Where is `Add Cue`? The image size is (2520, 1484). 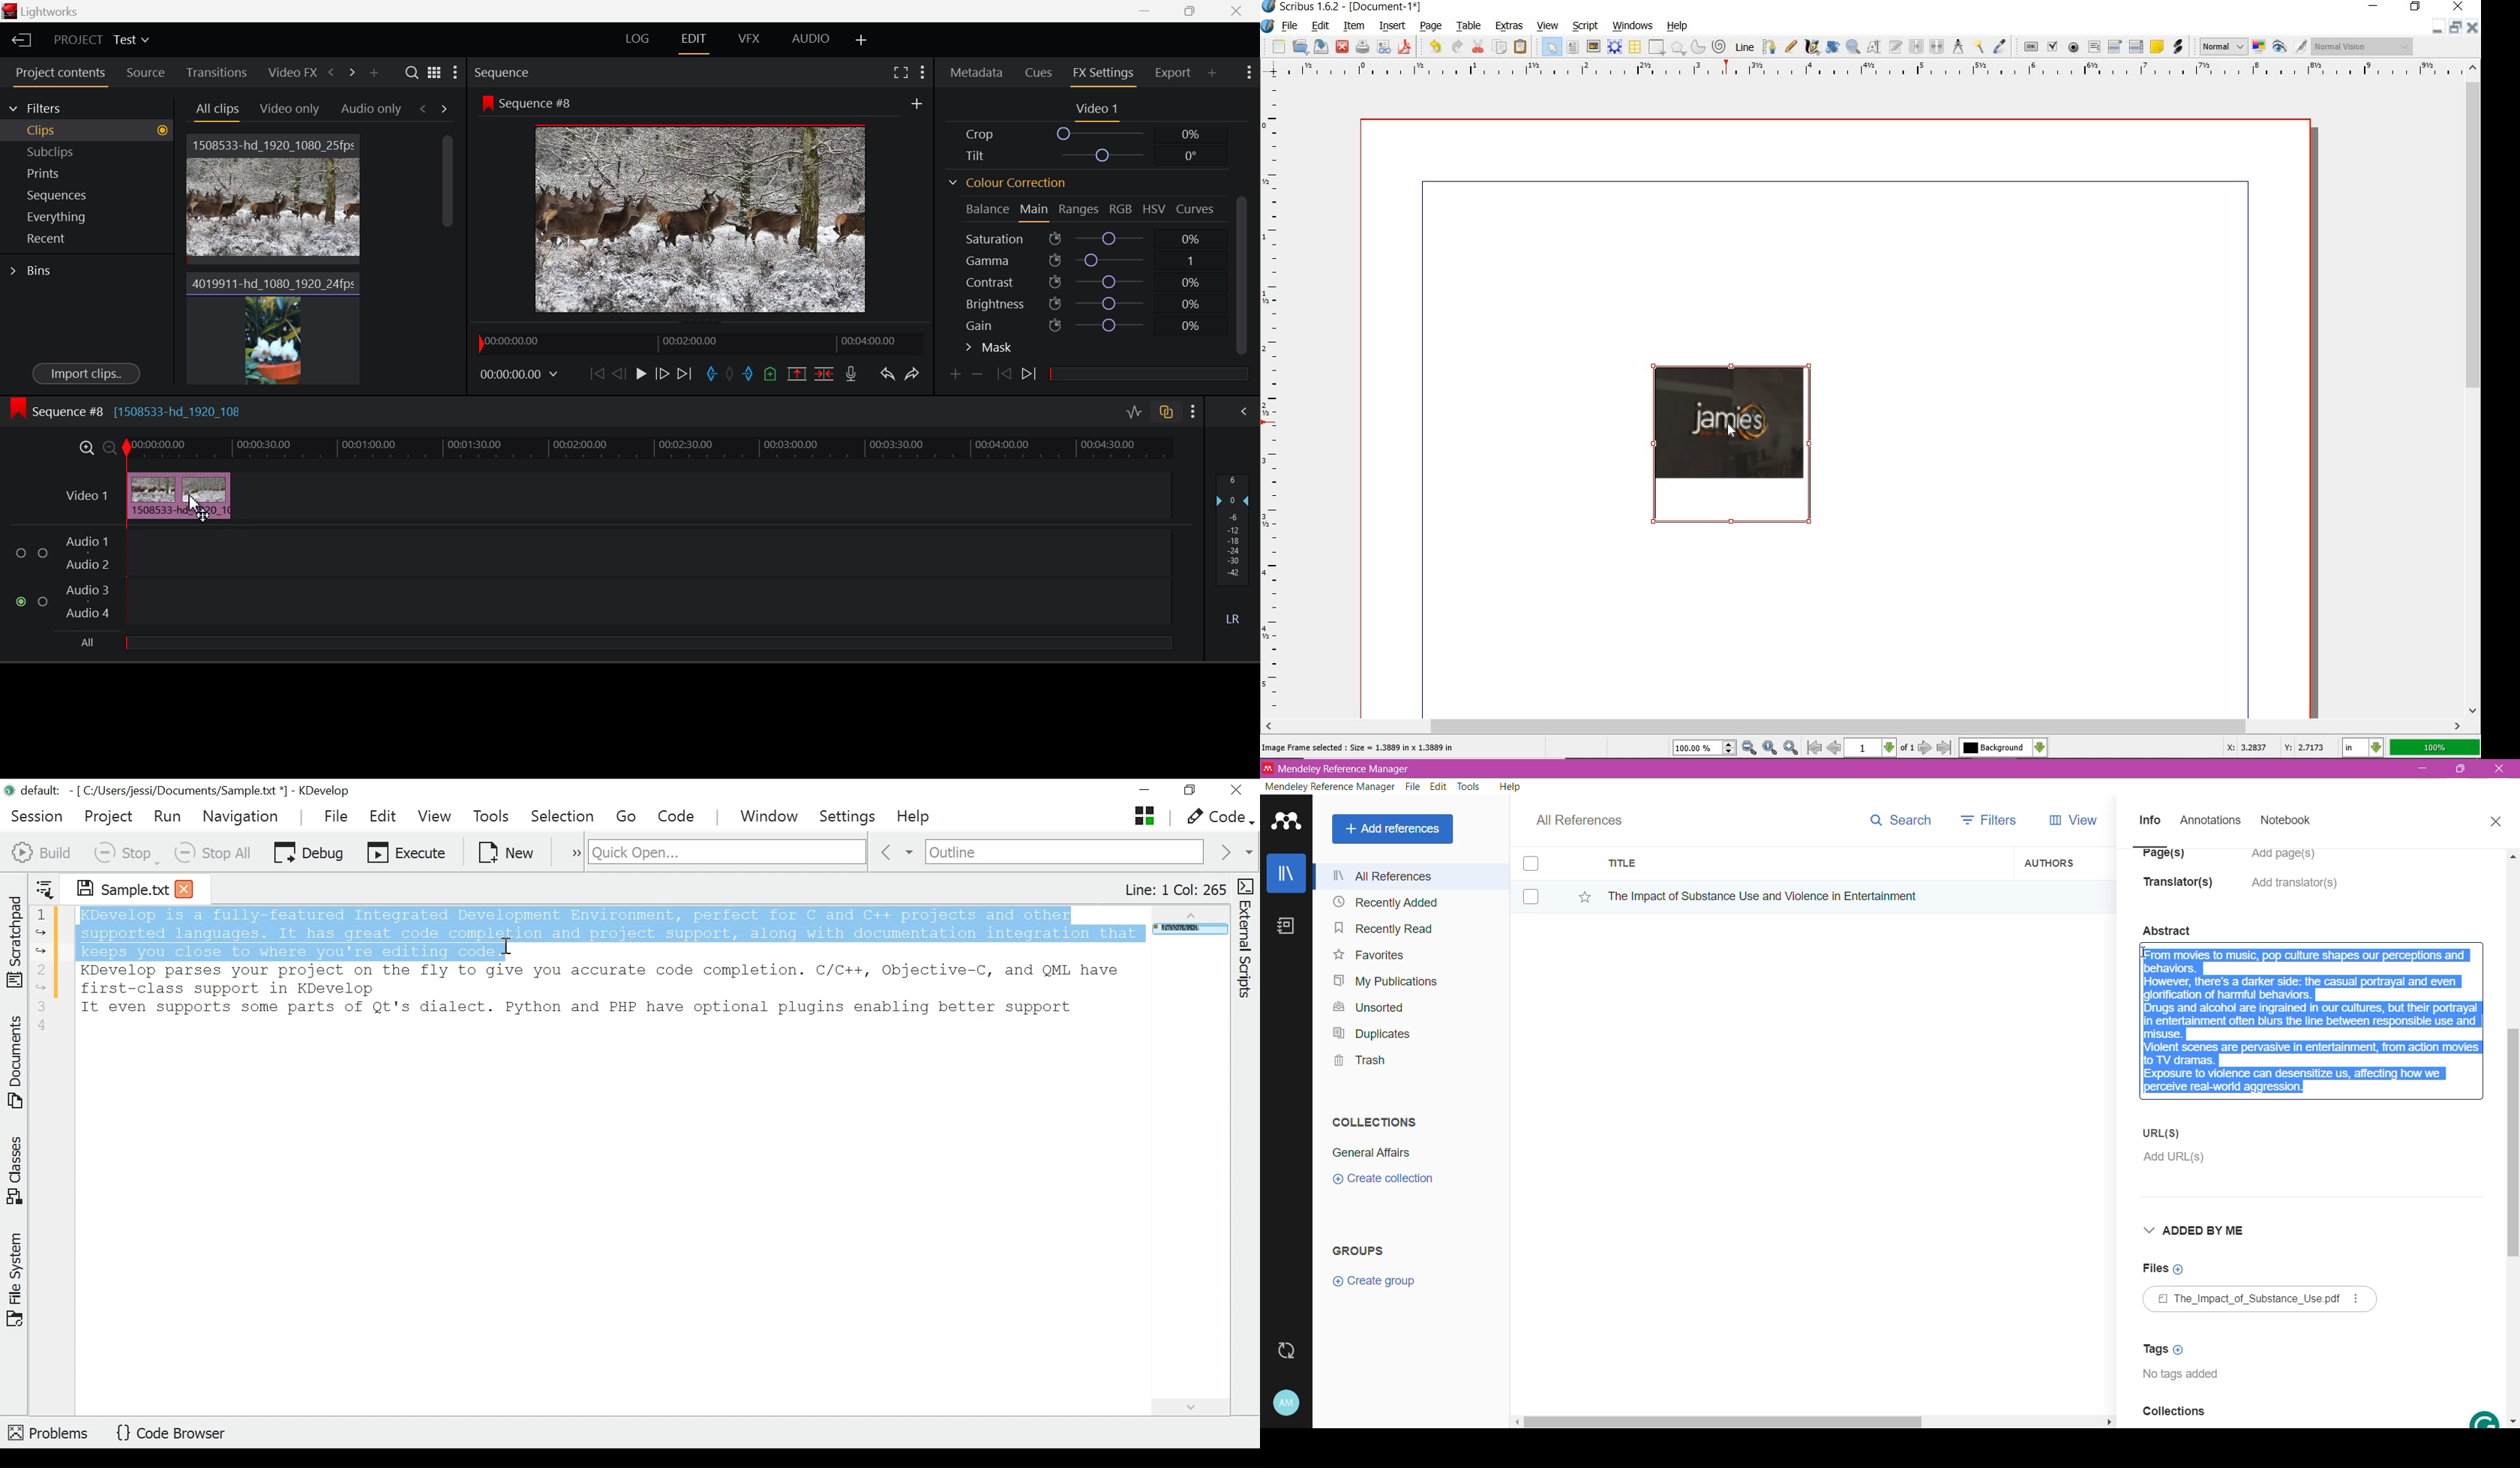
Add Cue is located at coordinates (770, 374).